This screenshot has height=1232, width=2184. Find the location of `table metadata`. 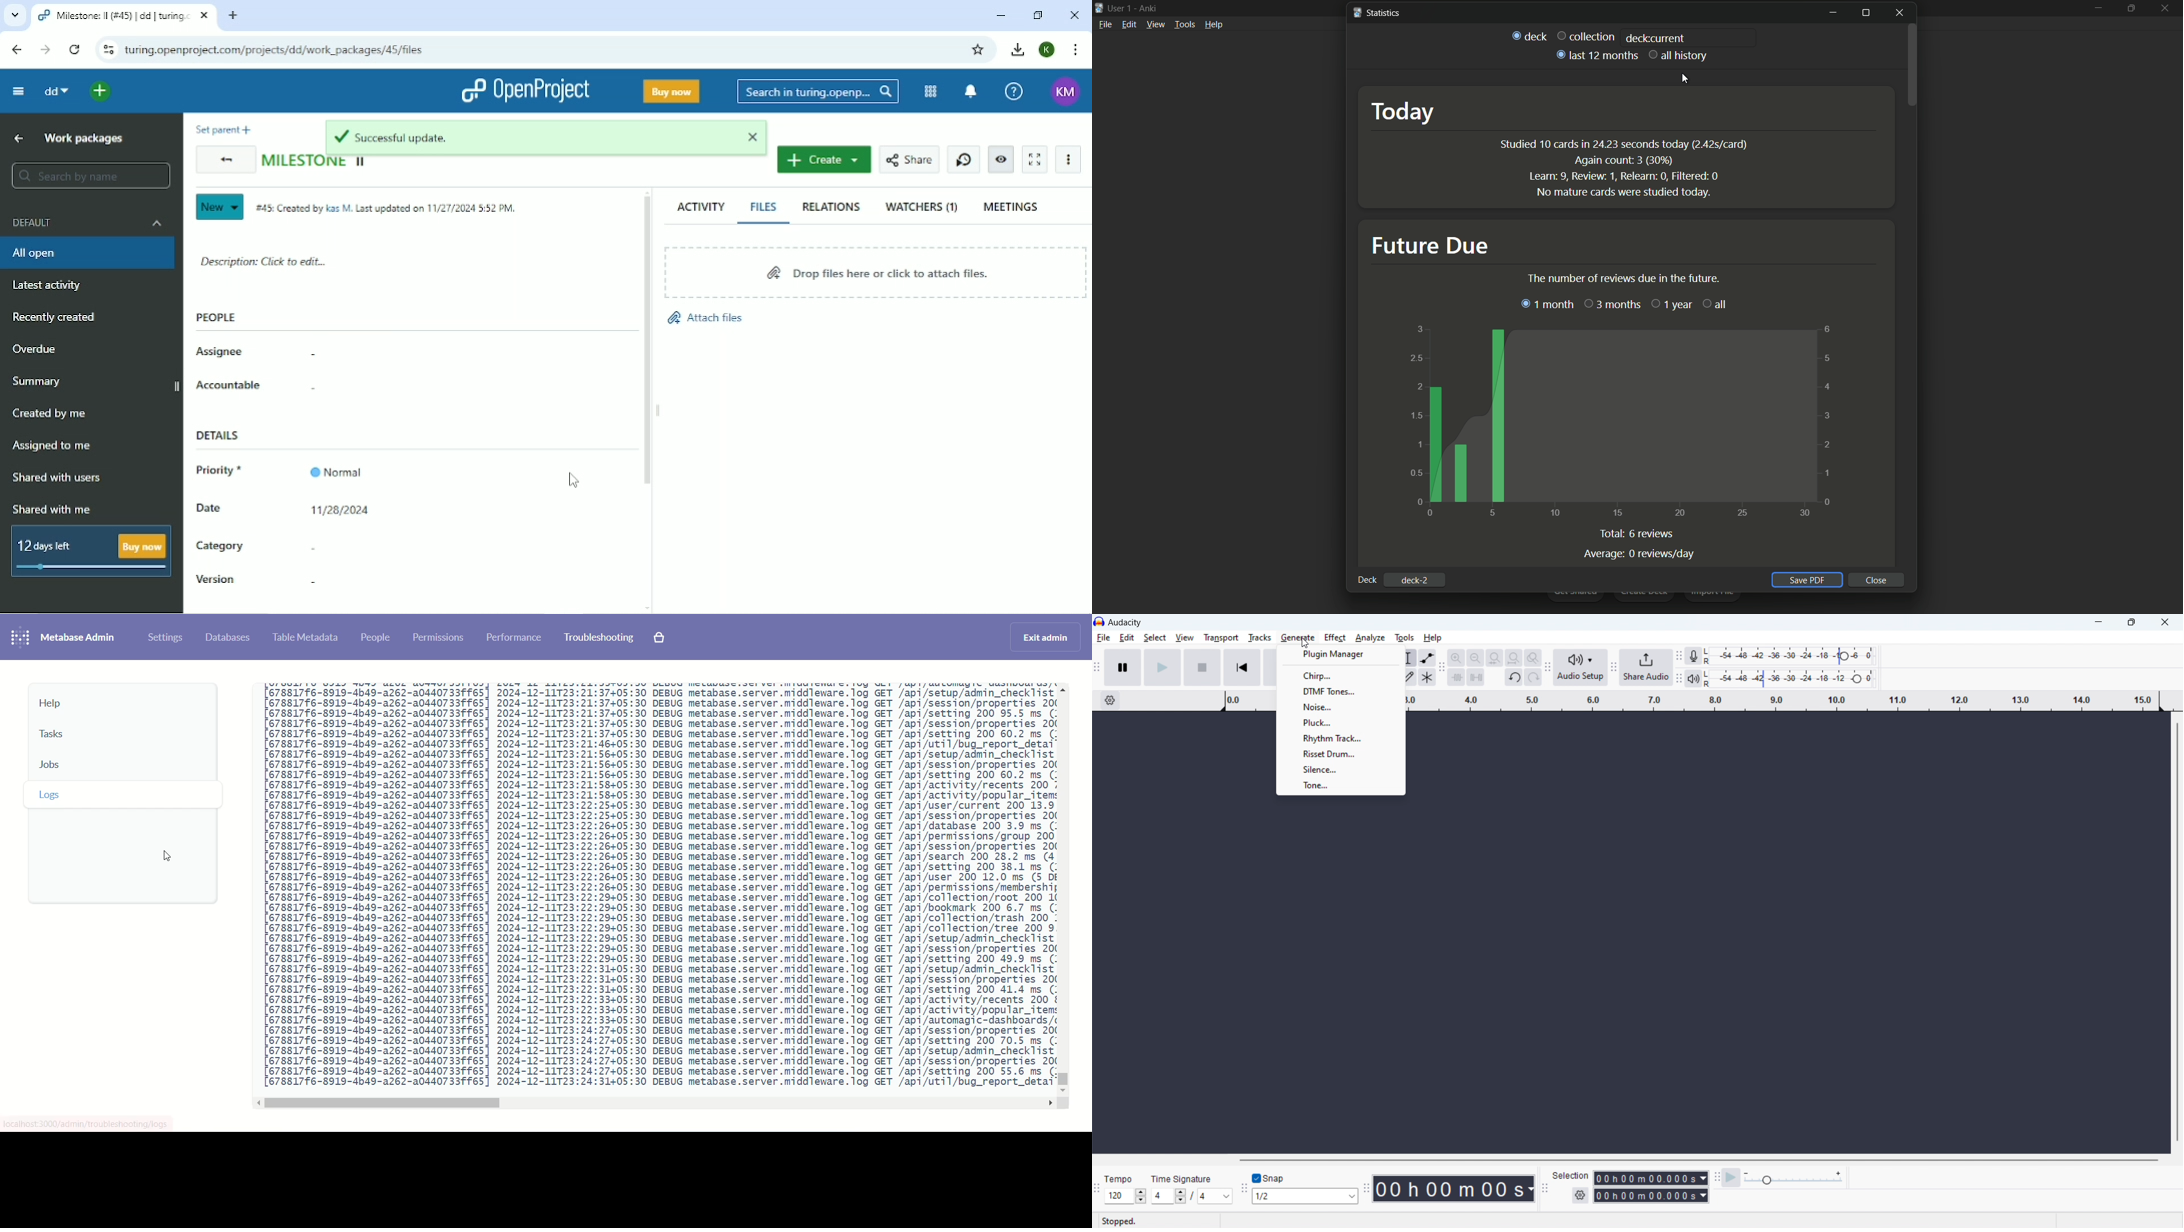

table metadata is located at coordinates (305, 639).